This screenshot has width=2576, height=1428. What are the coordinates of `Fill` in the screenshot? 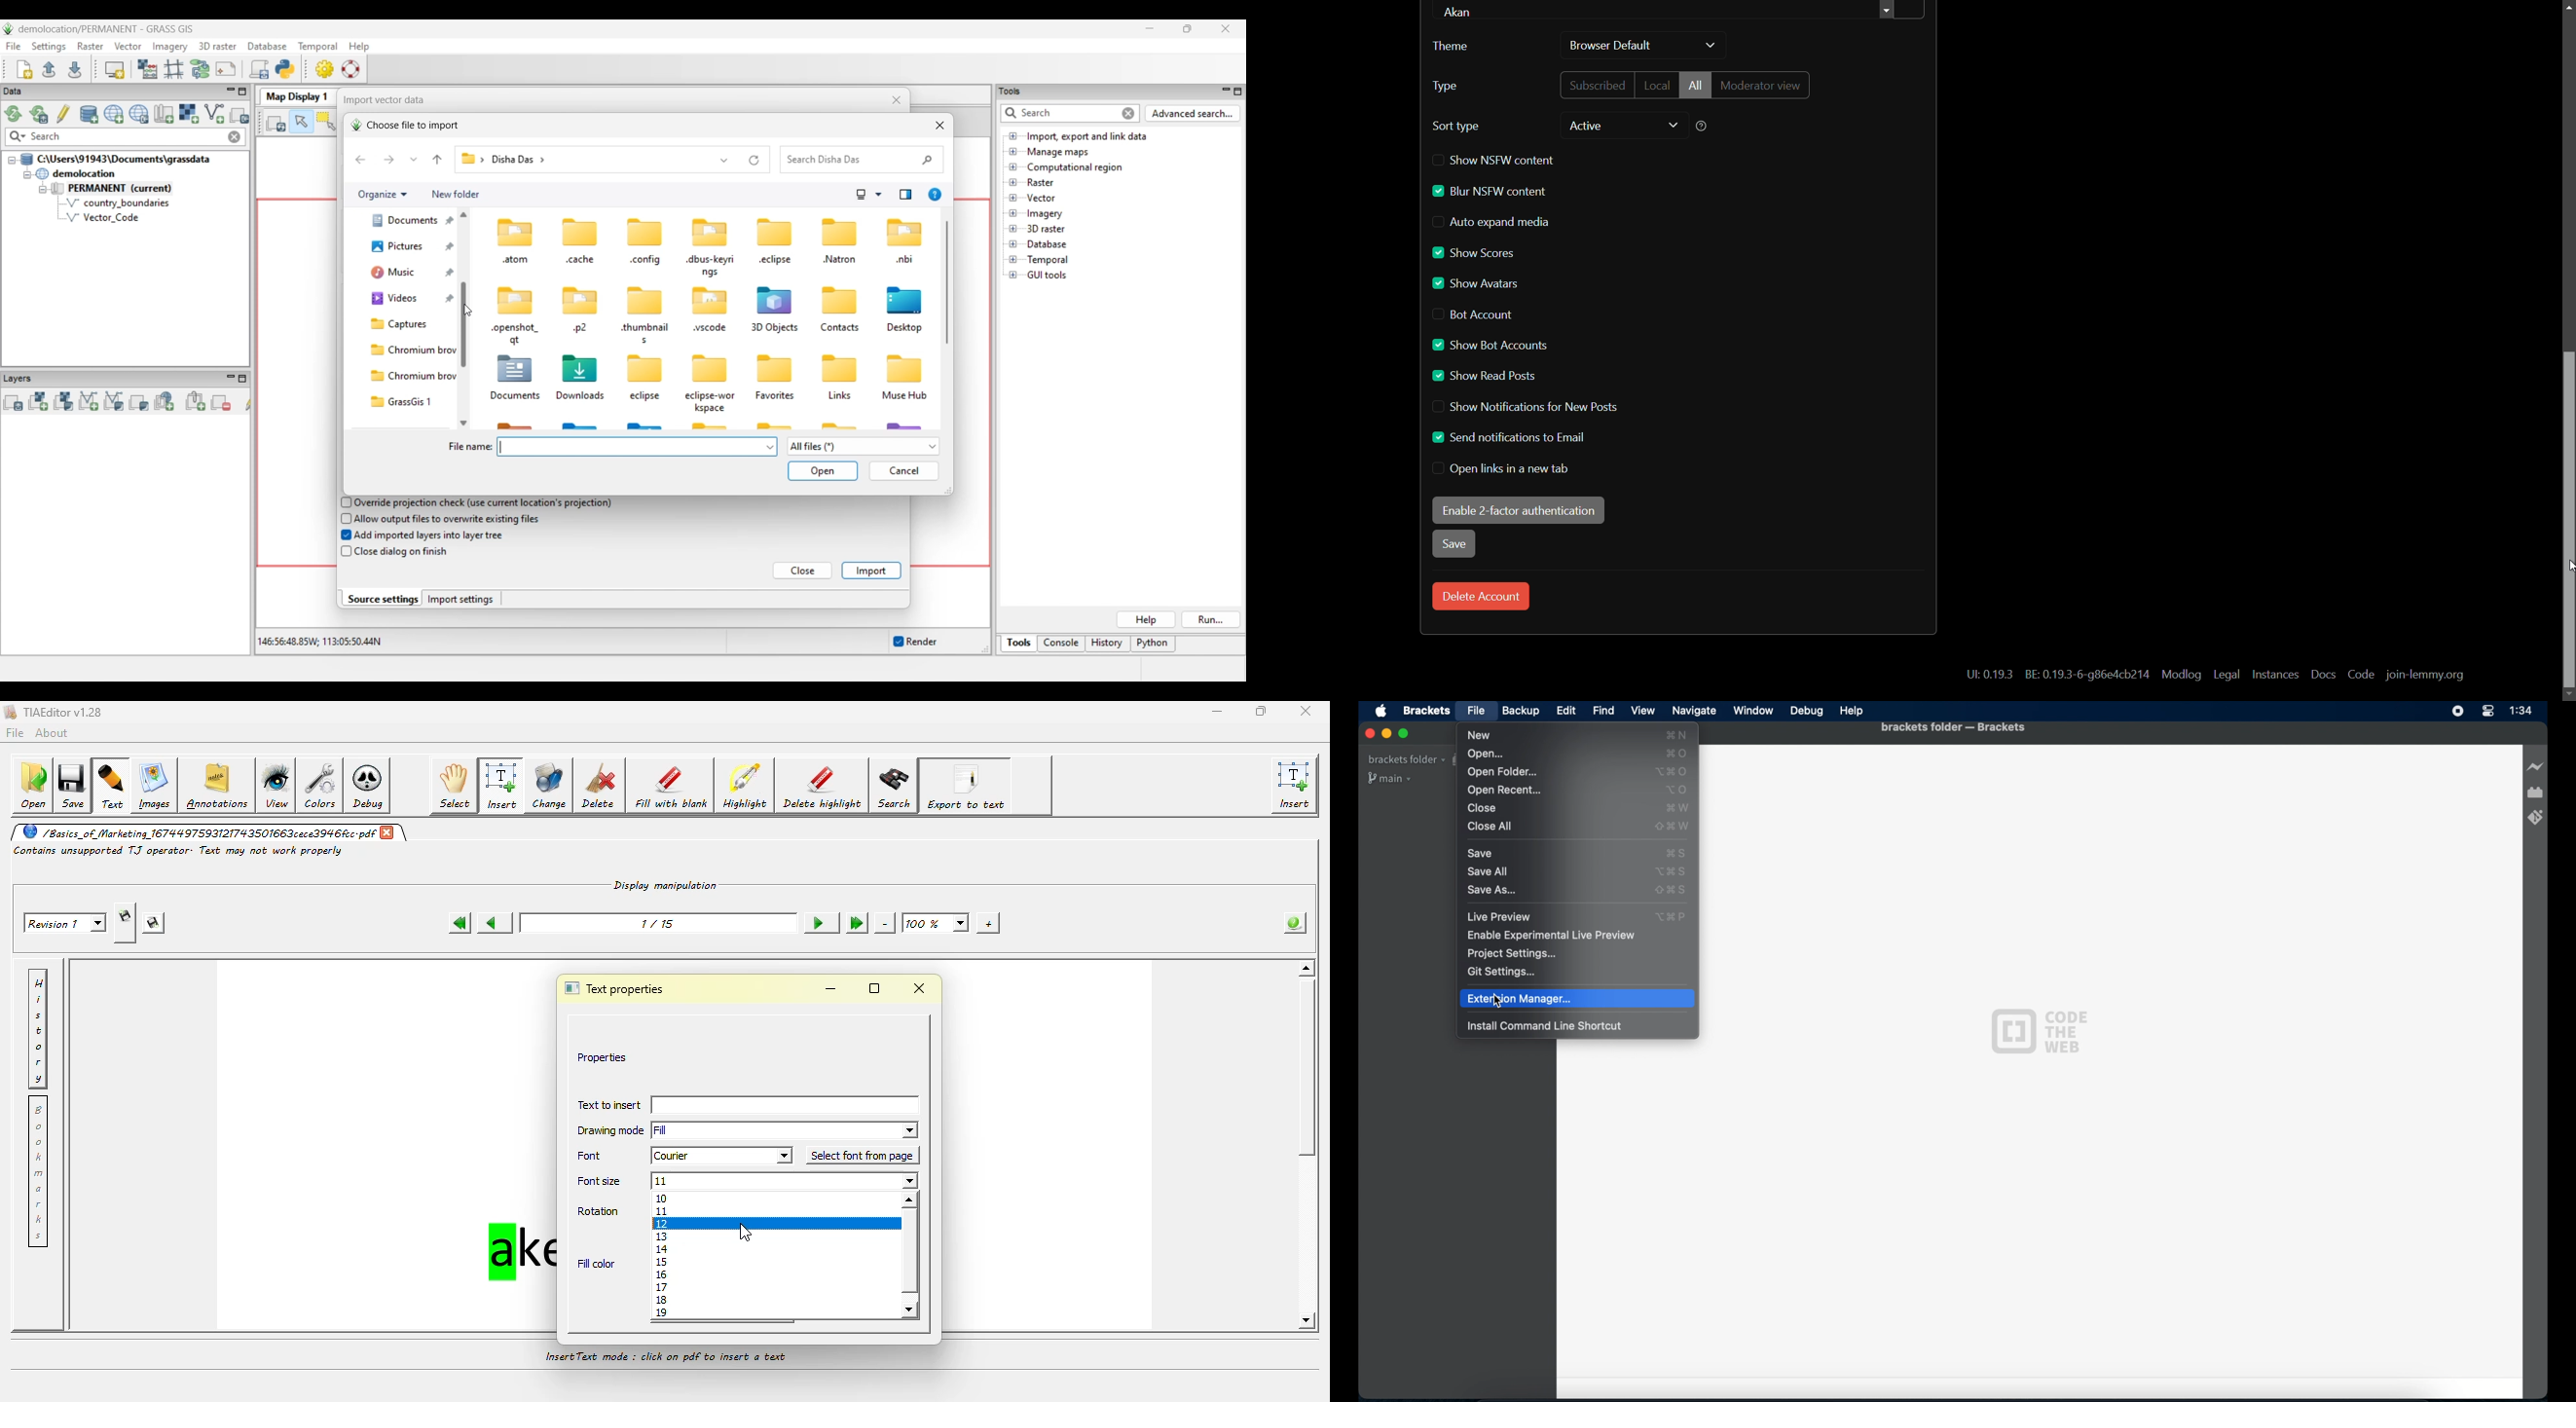 It's located at (787, 1129).